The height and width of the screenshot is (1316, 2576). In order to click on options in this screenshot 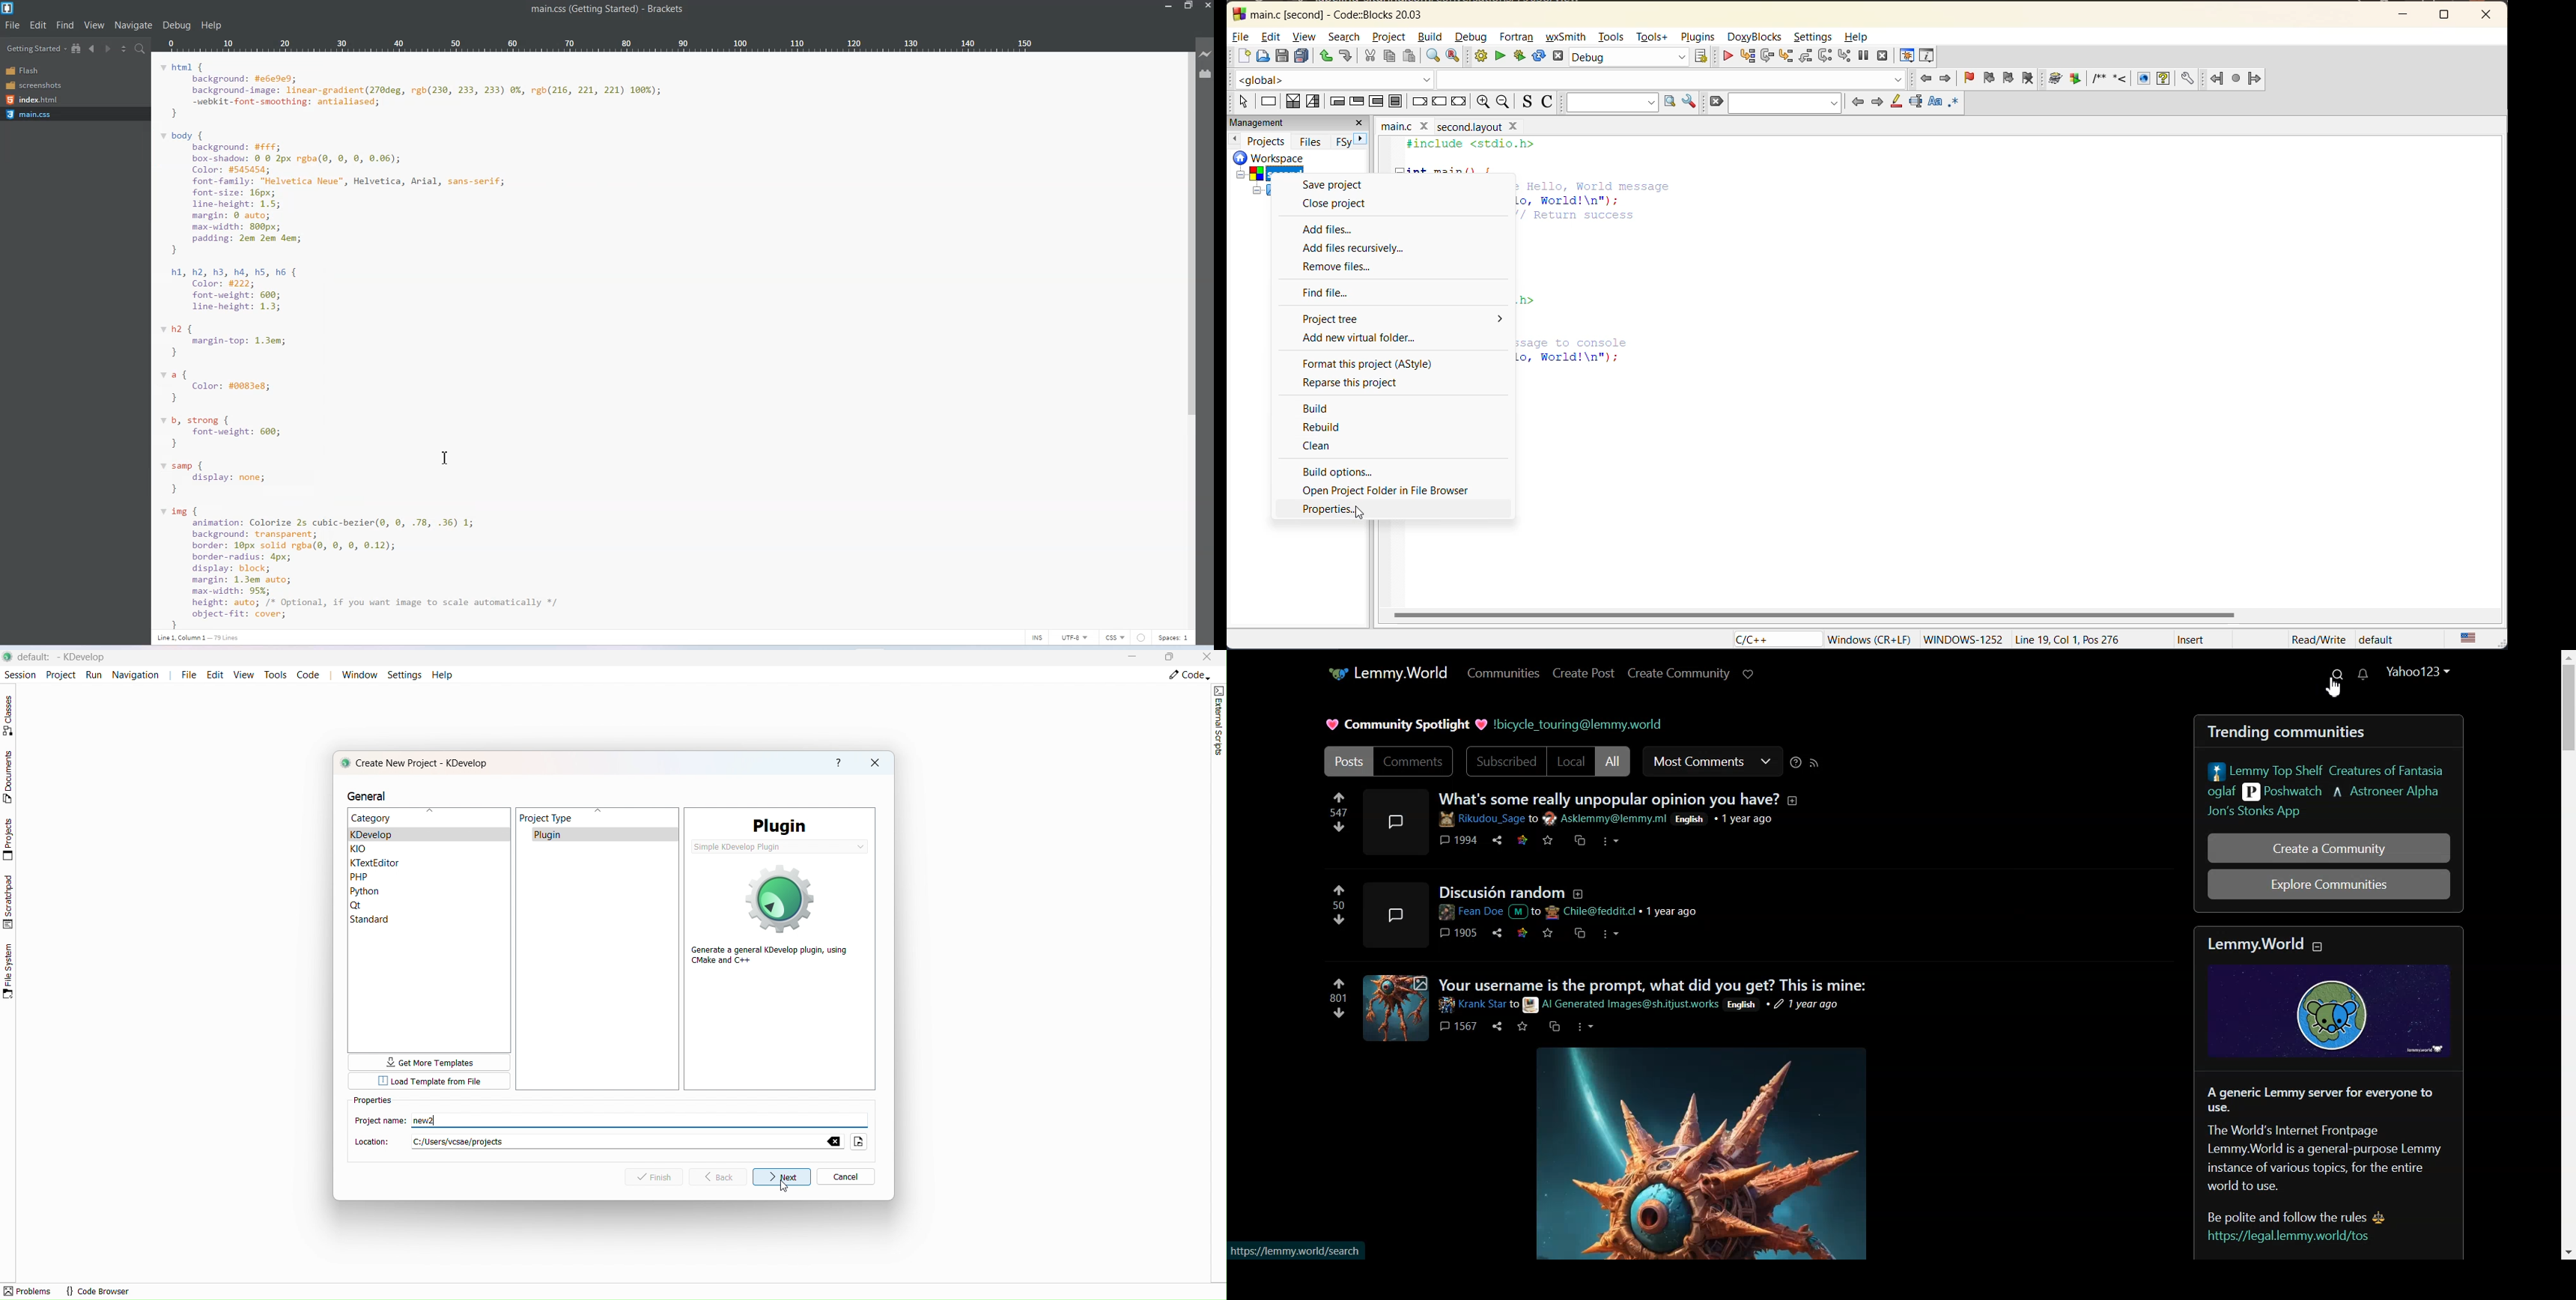, I will do `click(1611, 841)`.